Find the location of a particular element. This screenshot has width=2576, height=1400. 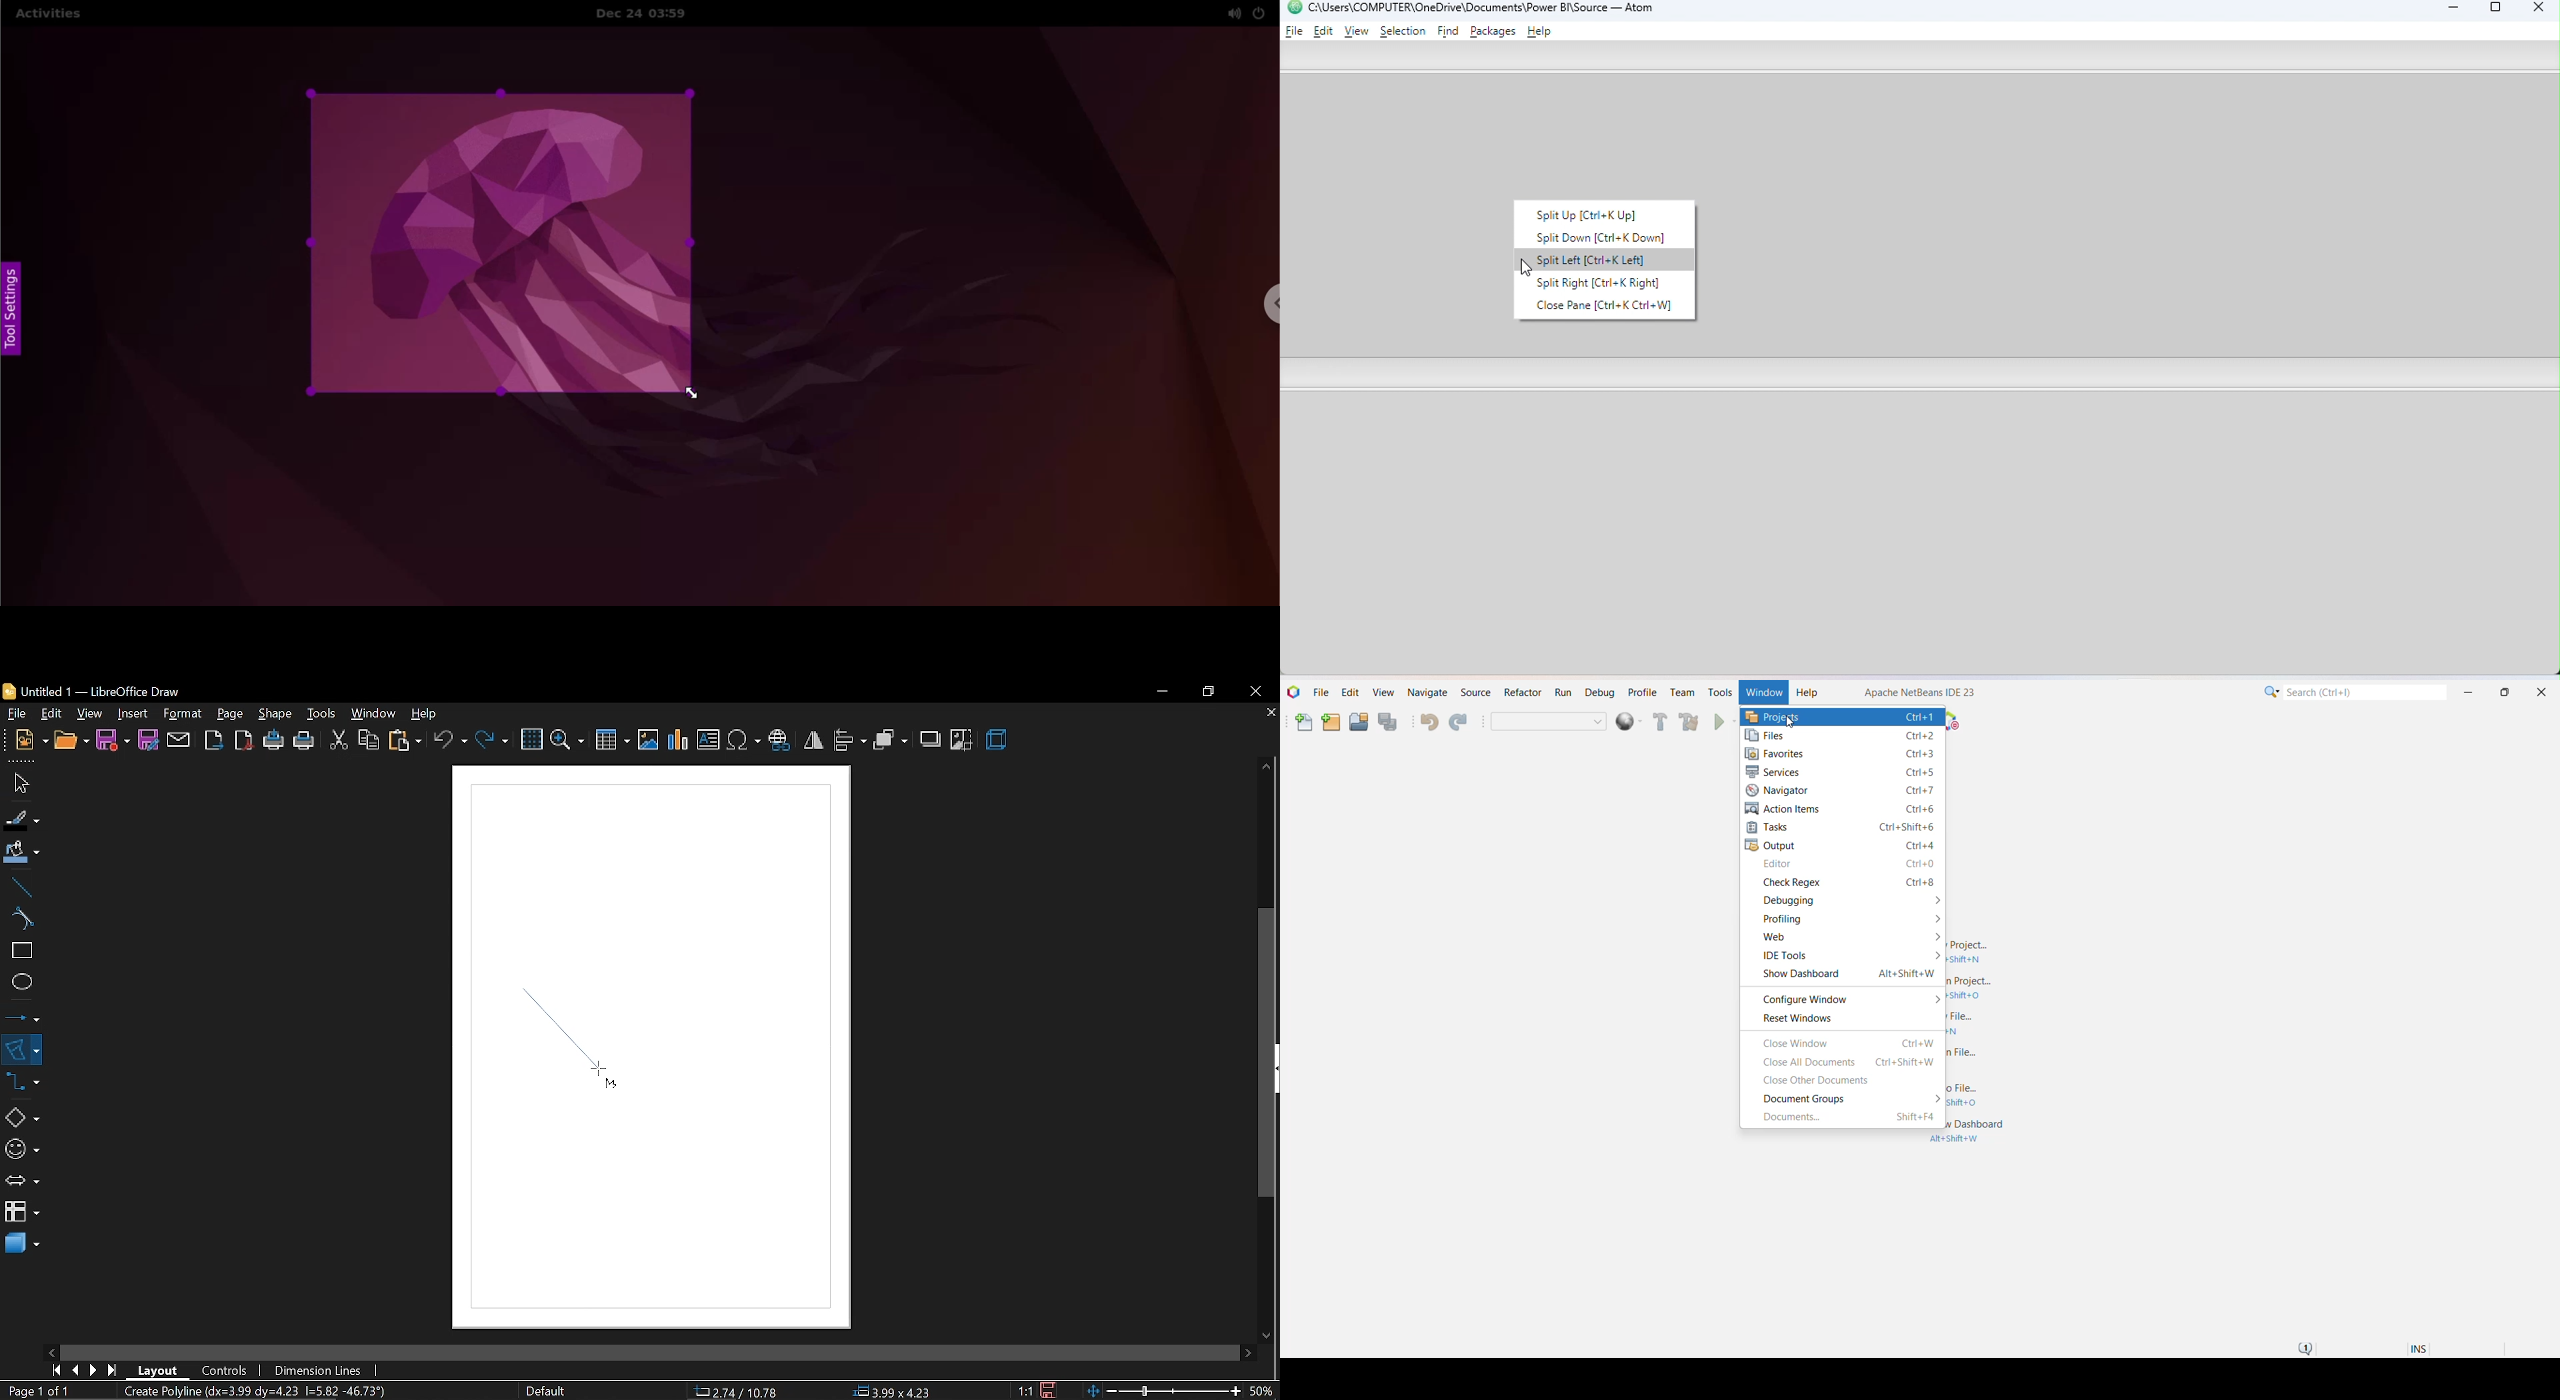

3d shapes is located at coordinates (20, 1244).